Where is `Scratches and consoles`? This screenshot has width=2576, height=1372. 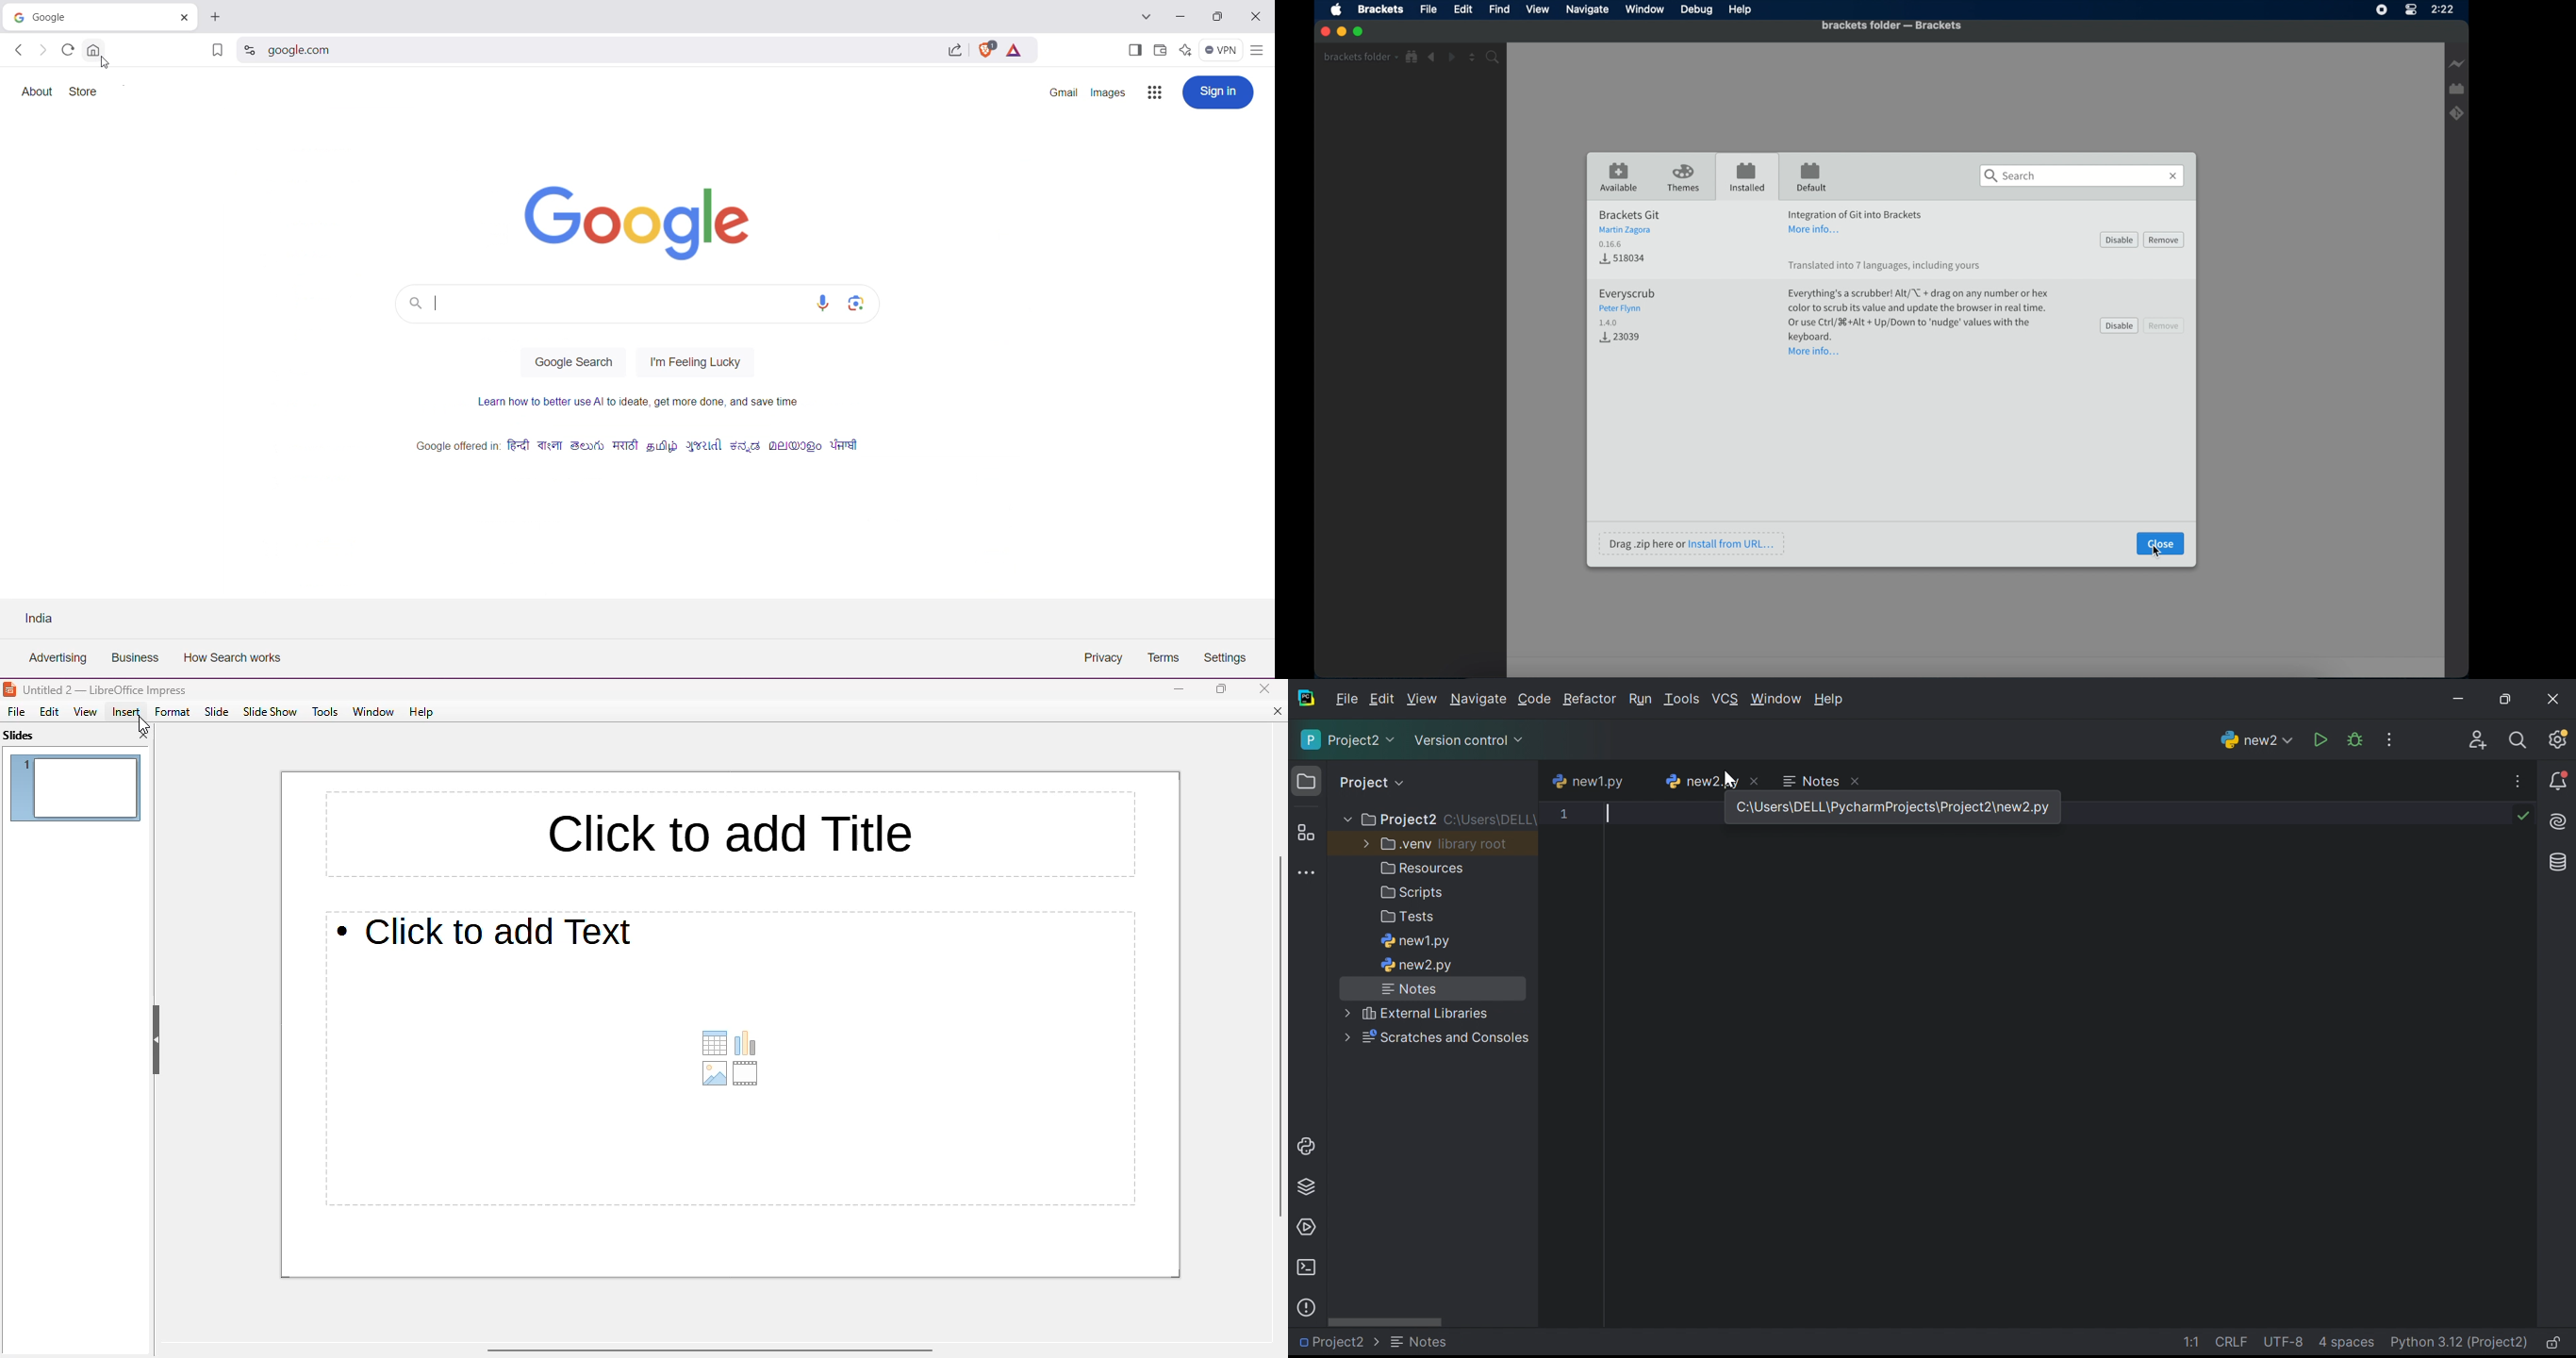 Scratches and consoles is located at coordinates (1438, 1037).